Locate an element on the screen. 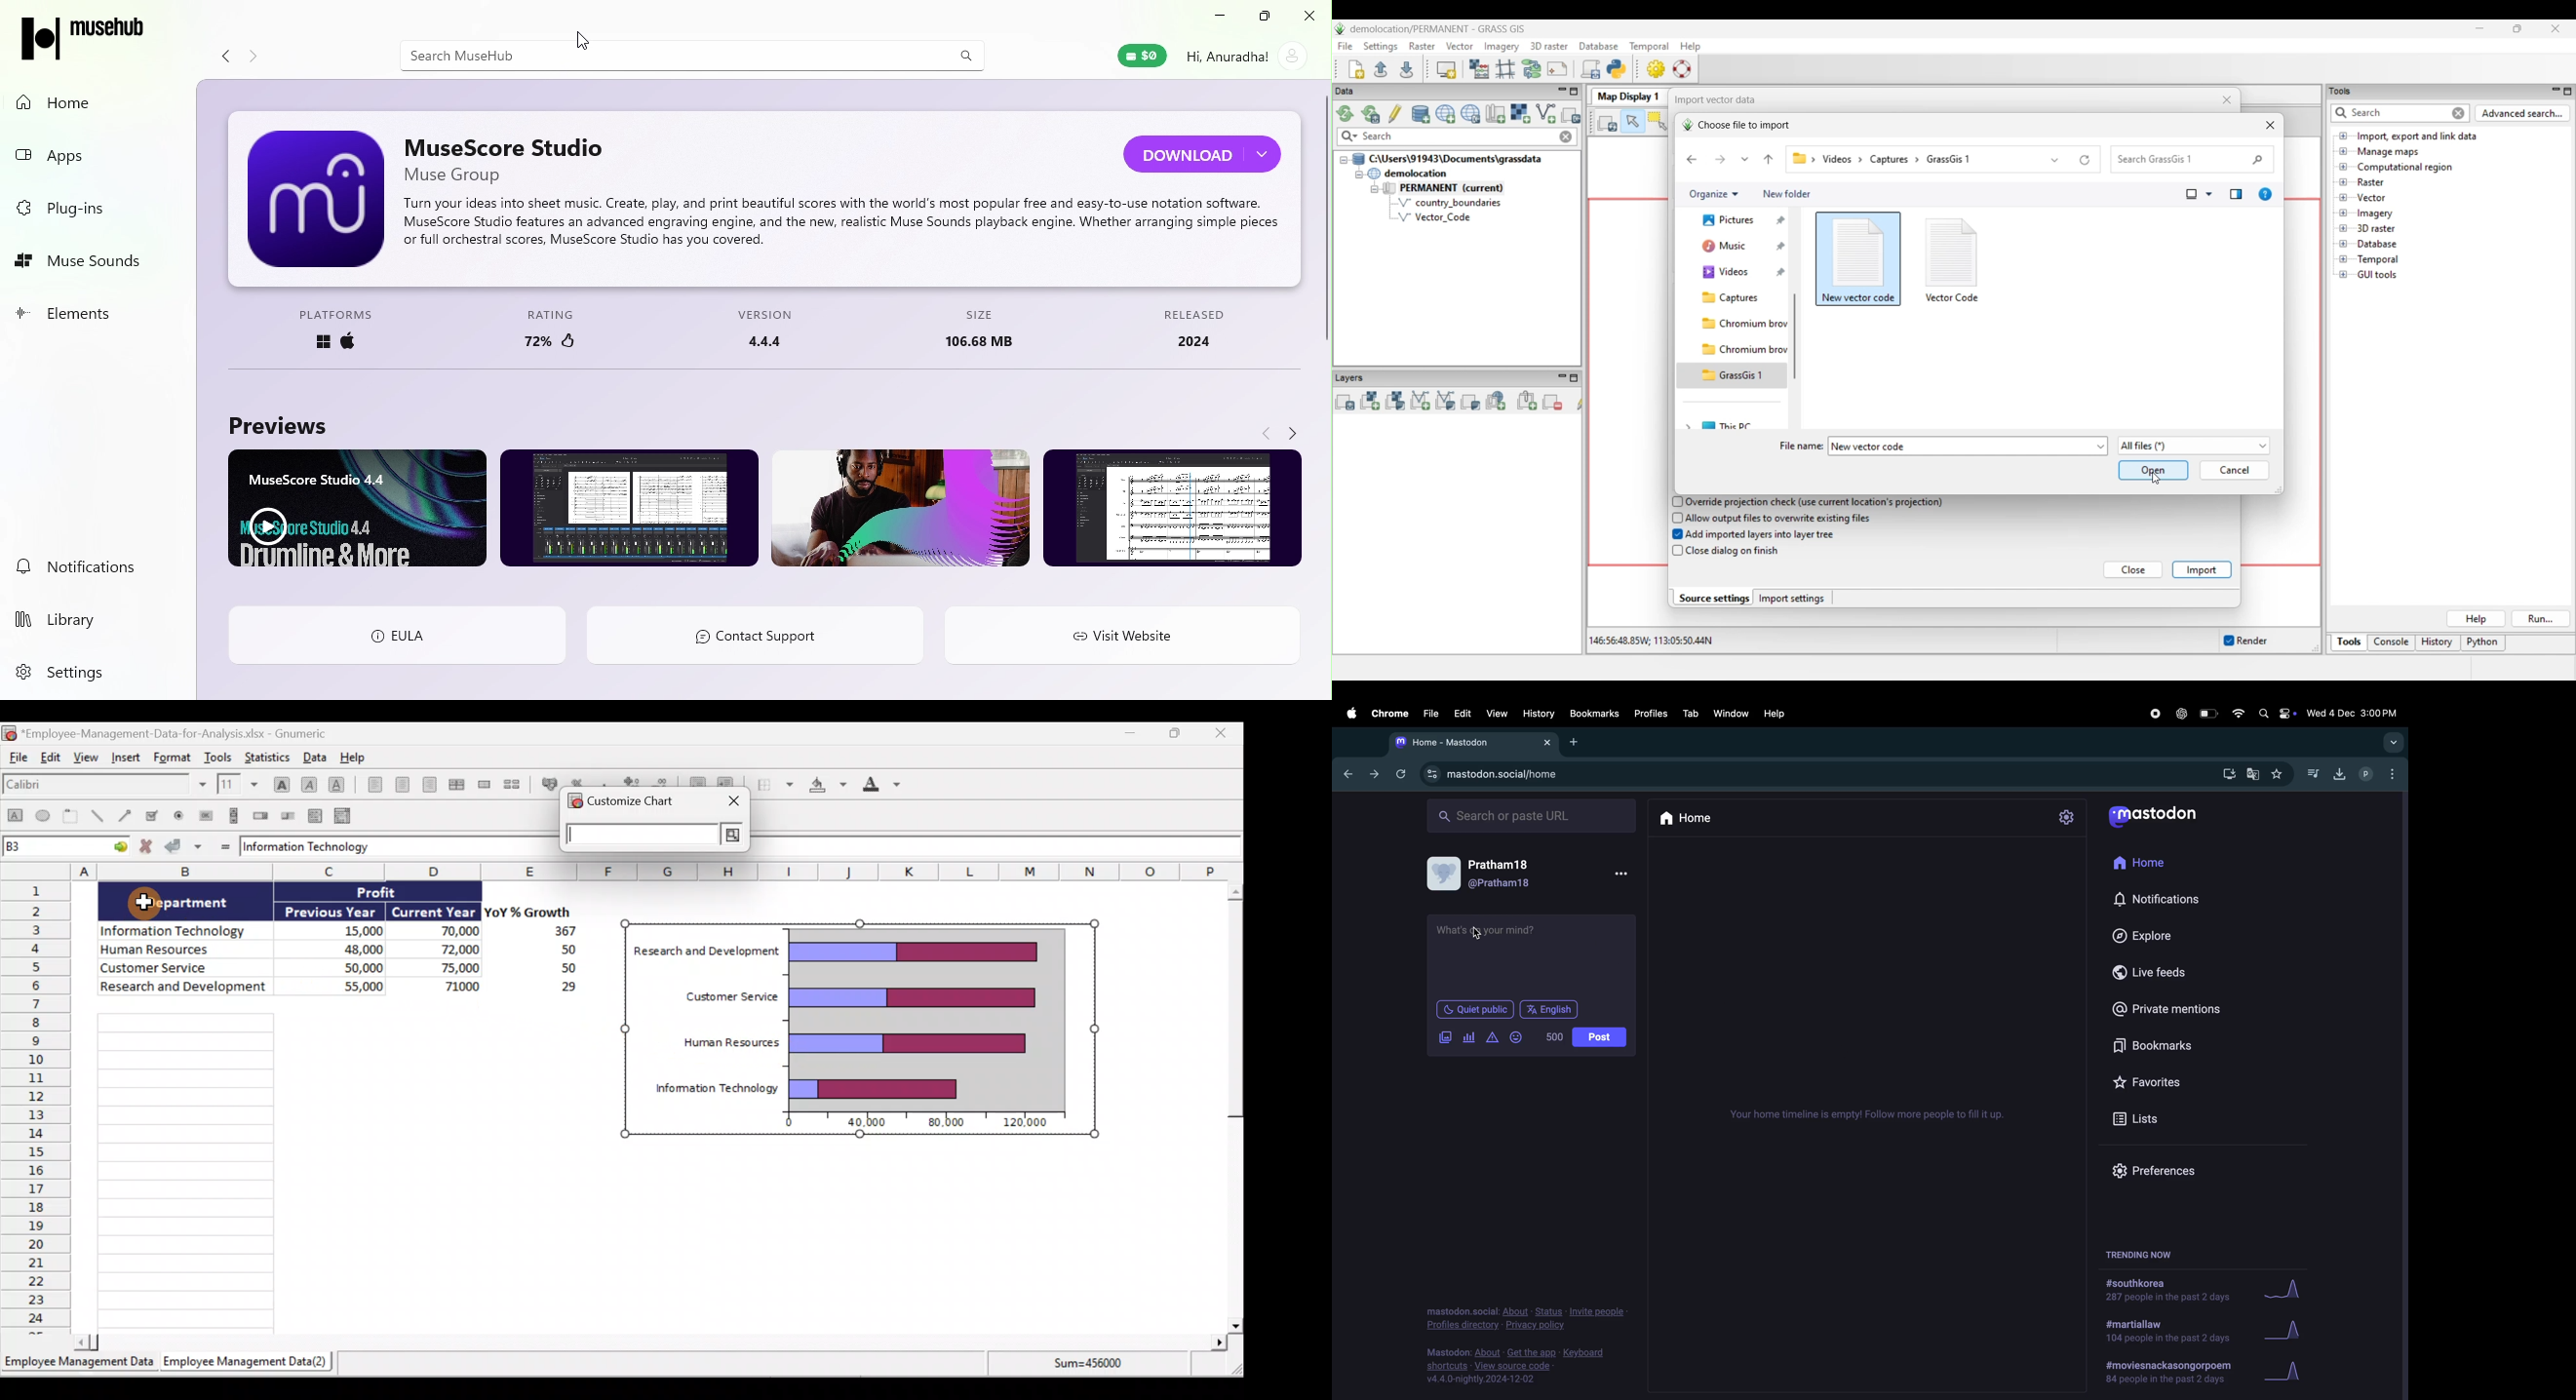 The height and width of the screenshot is (1400, 2576). cell reference input is located at coordinates (642, 835).